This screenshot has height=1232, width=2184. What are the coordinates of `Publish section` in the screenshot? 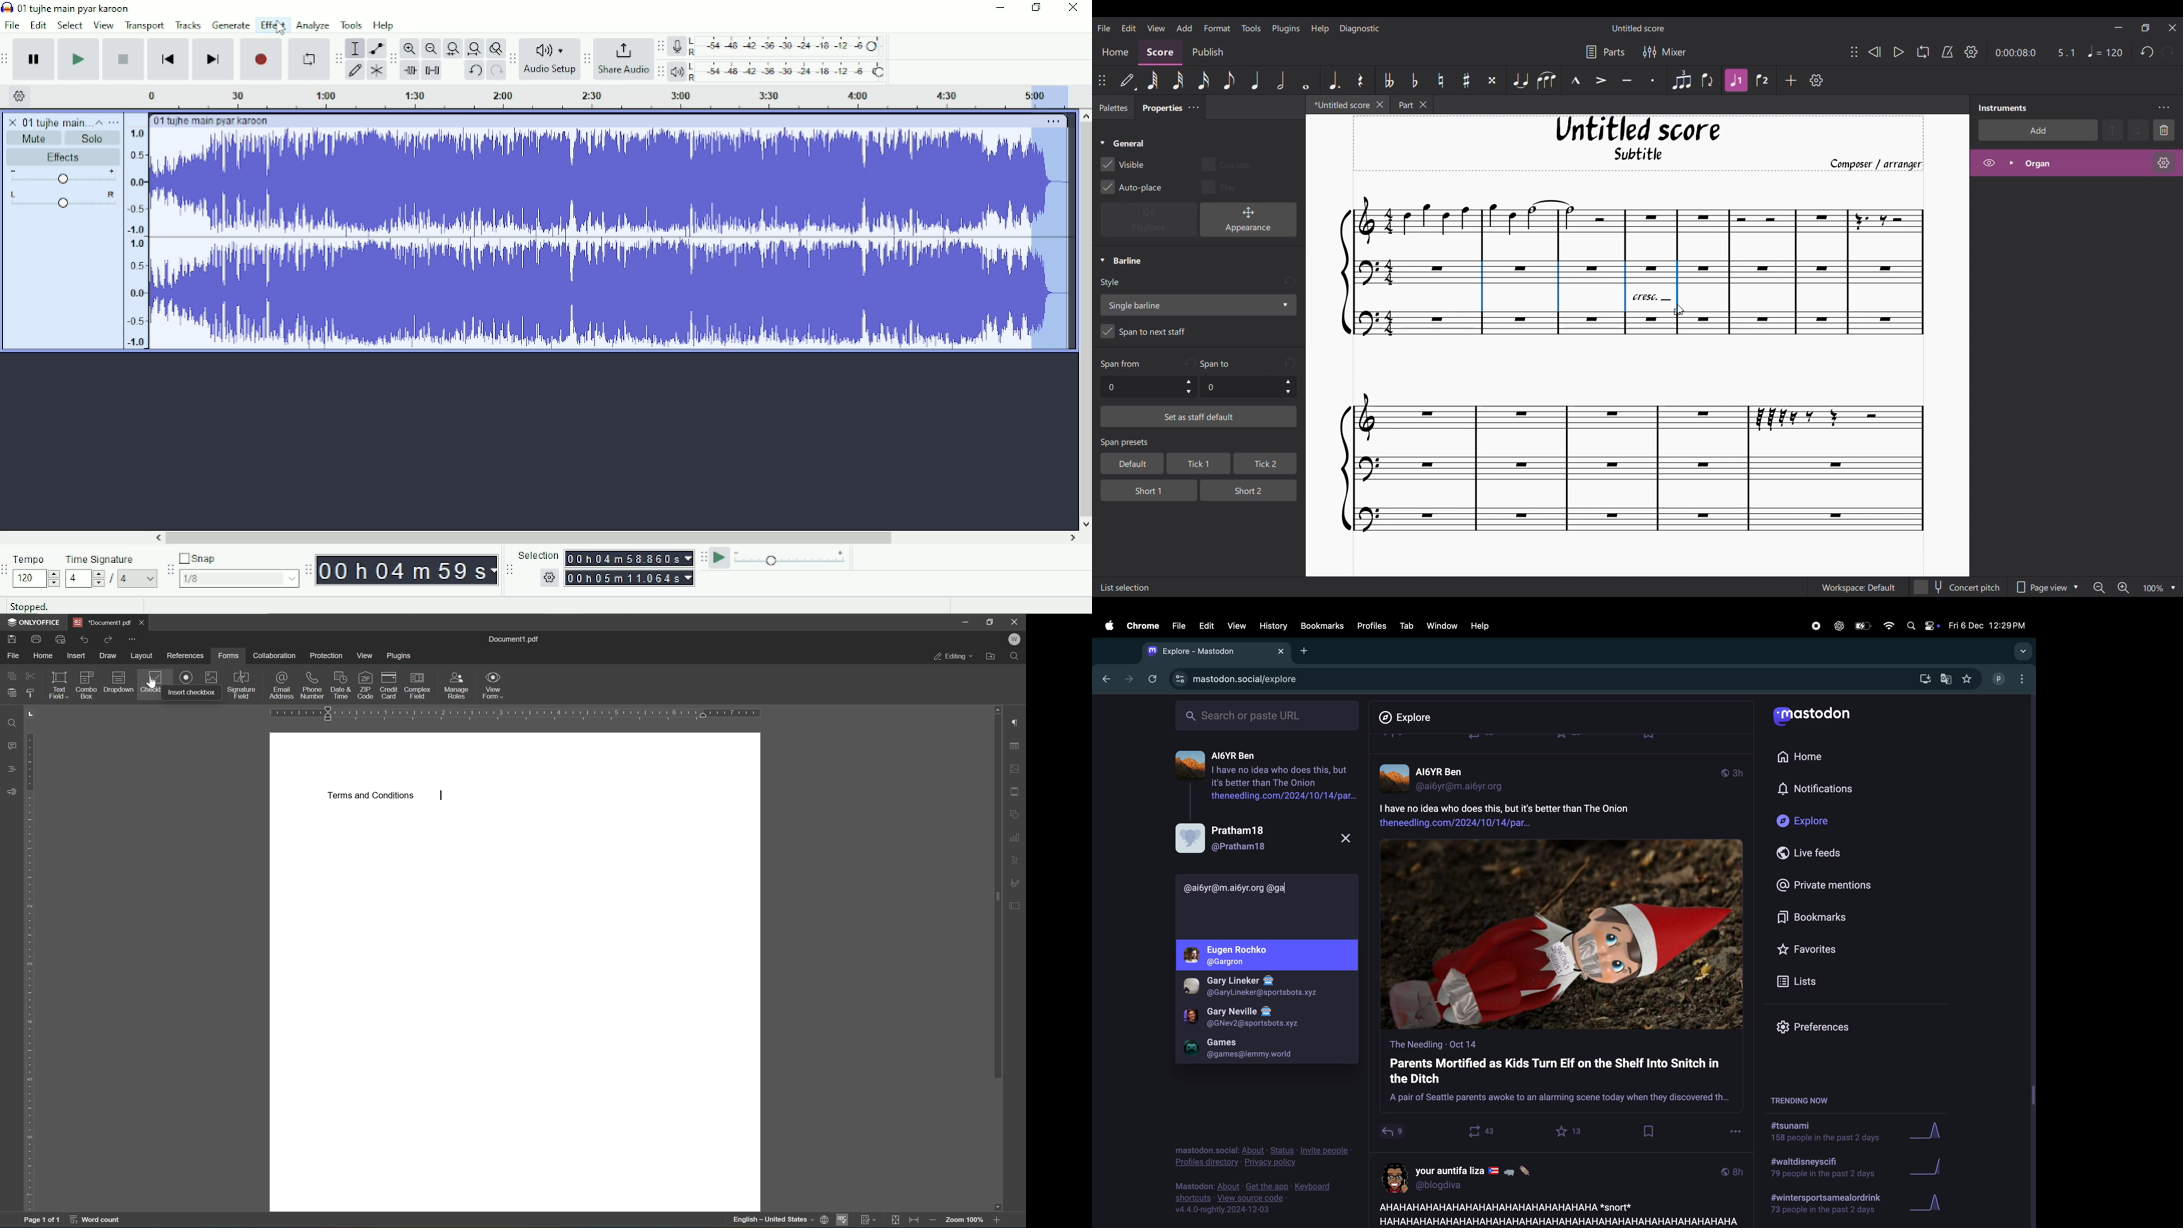 It's located at (1207, 52).